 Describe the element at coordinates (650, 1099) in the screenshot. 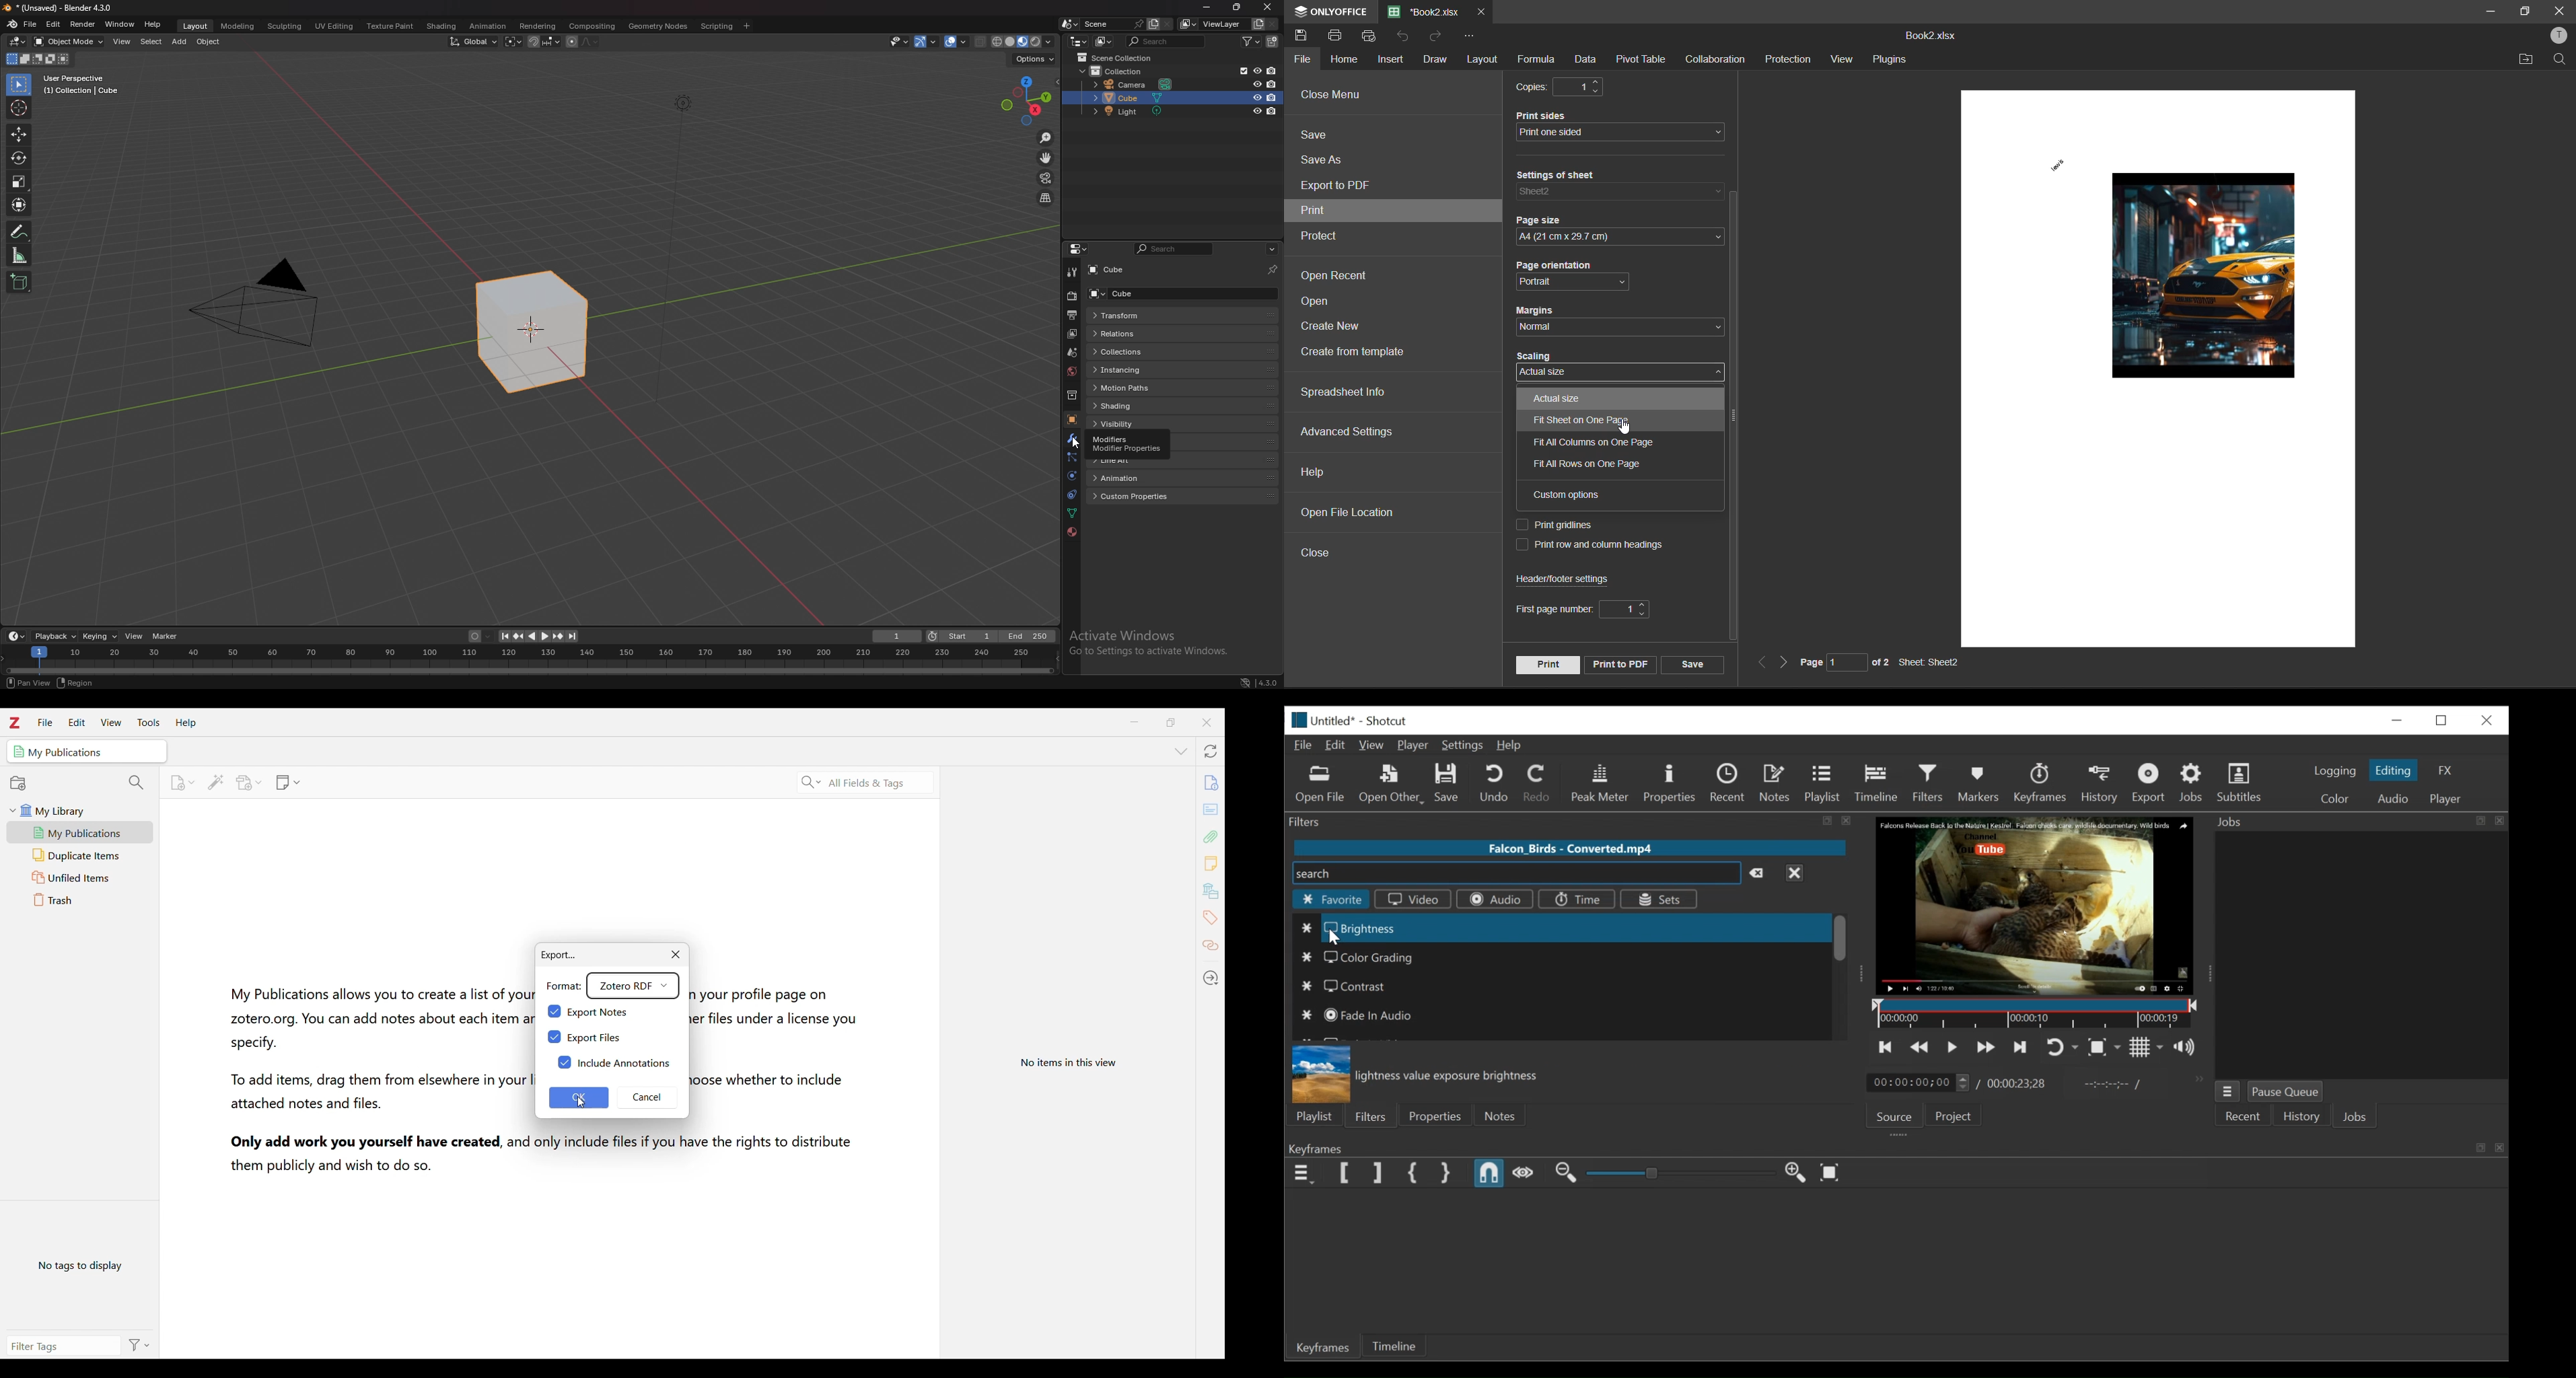

I see `Cancel` at that location.